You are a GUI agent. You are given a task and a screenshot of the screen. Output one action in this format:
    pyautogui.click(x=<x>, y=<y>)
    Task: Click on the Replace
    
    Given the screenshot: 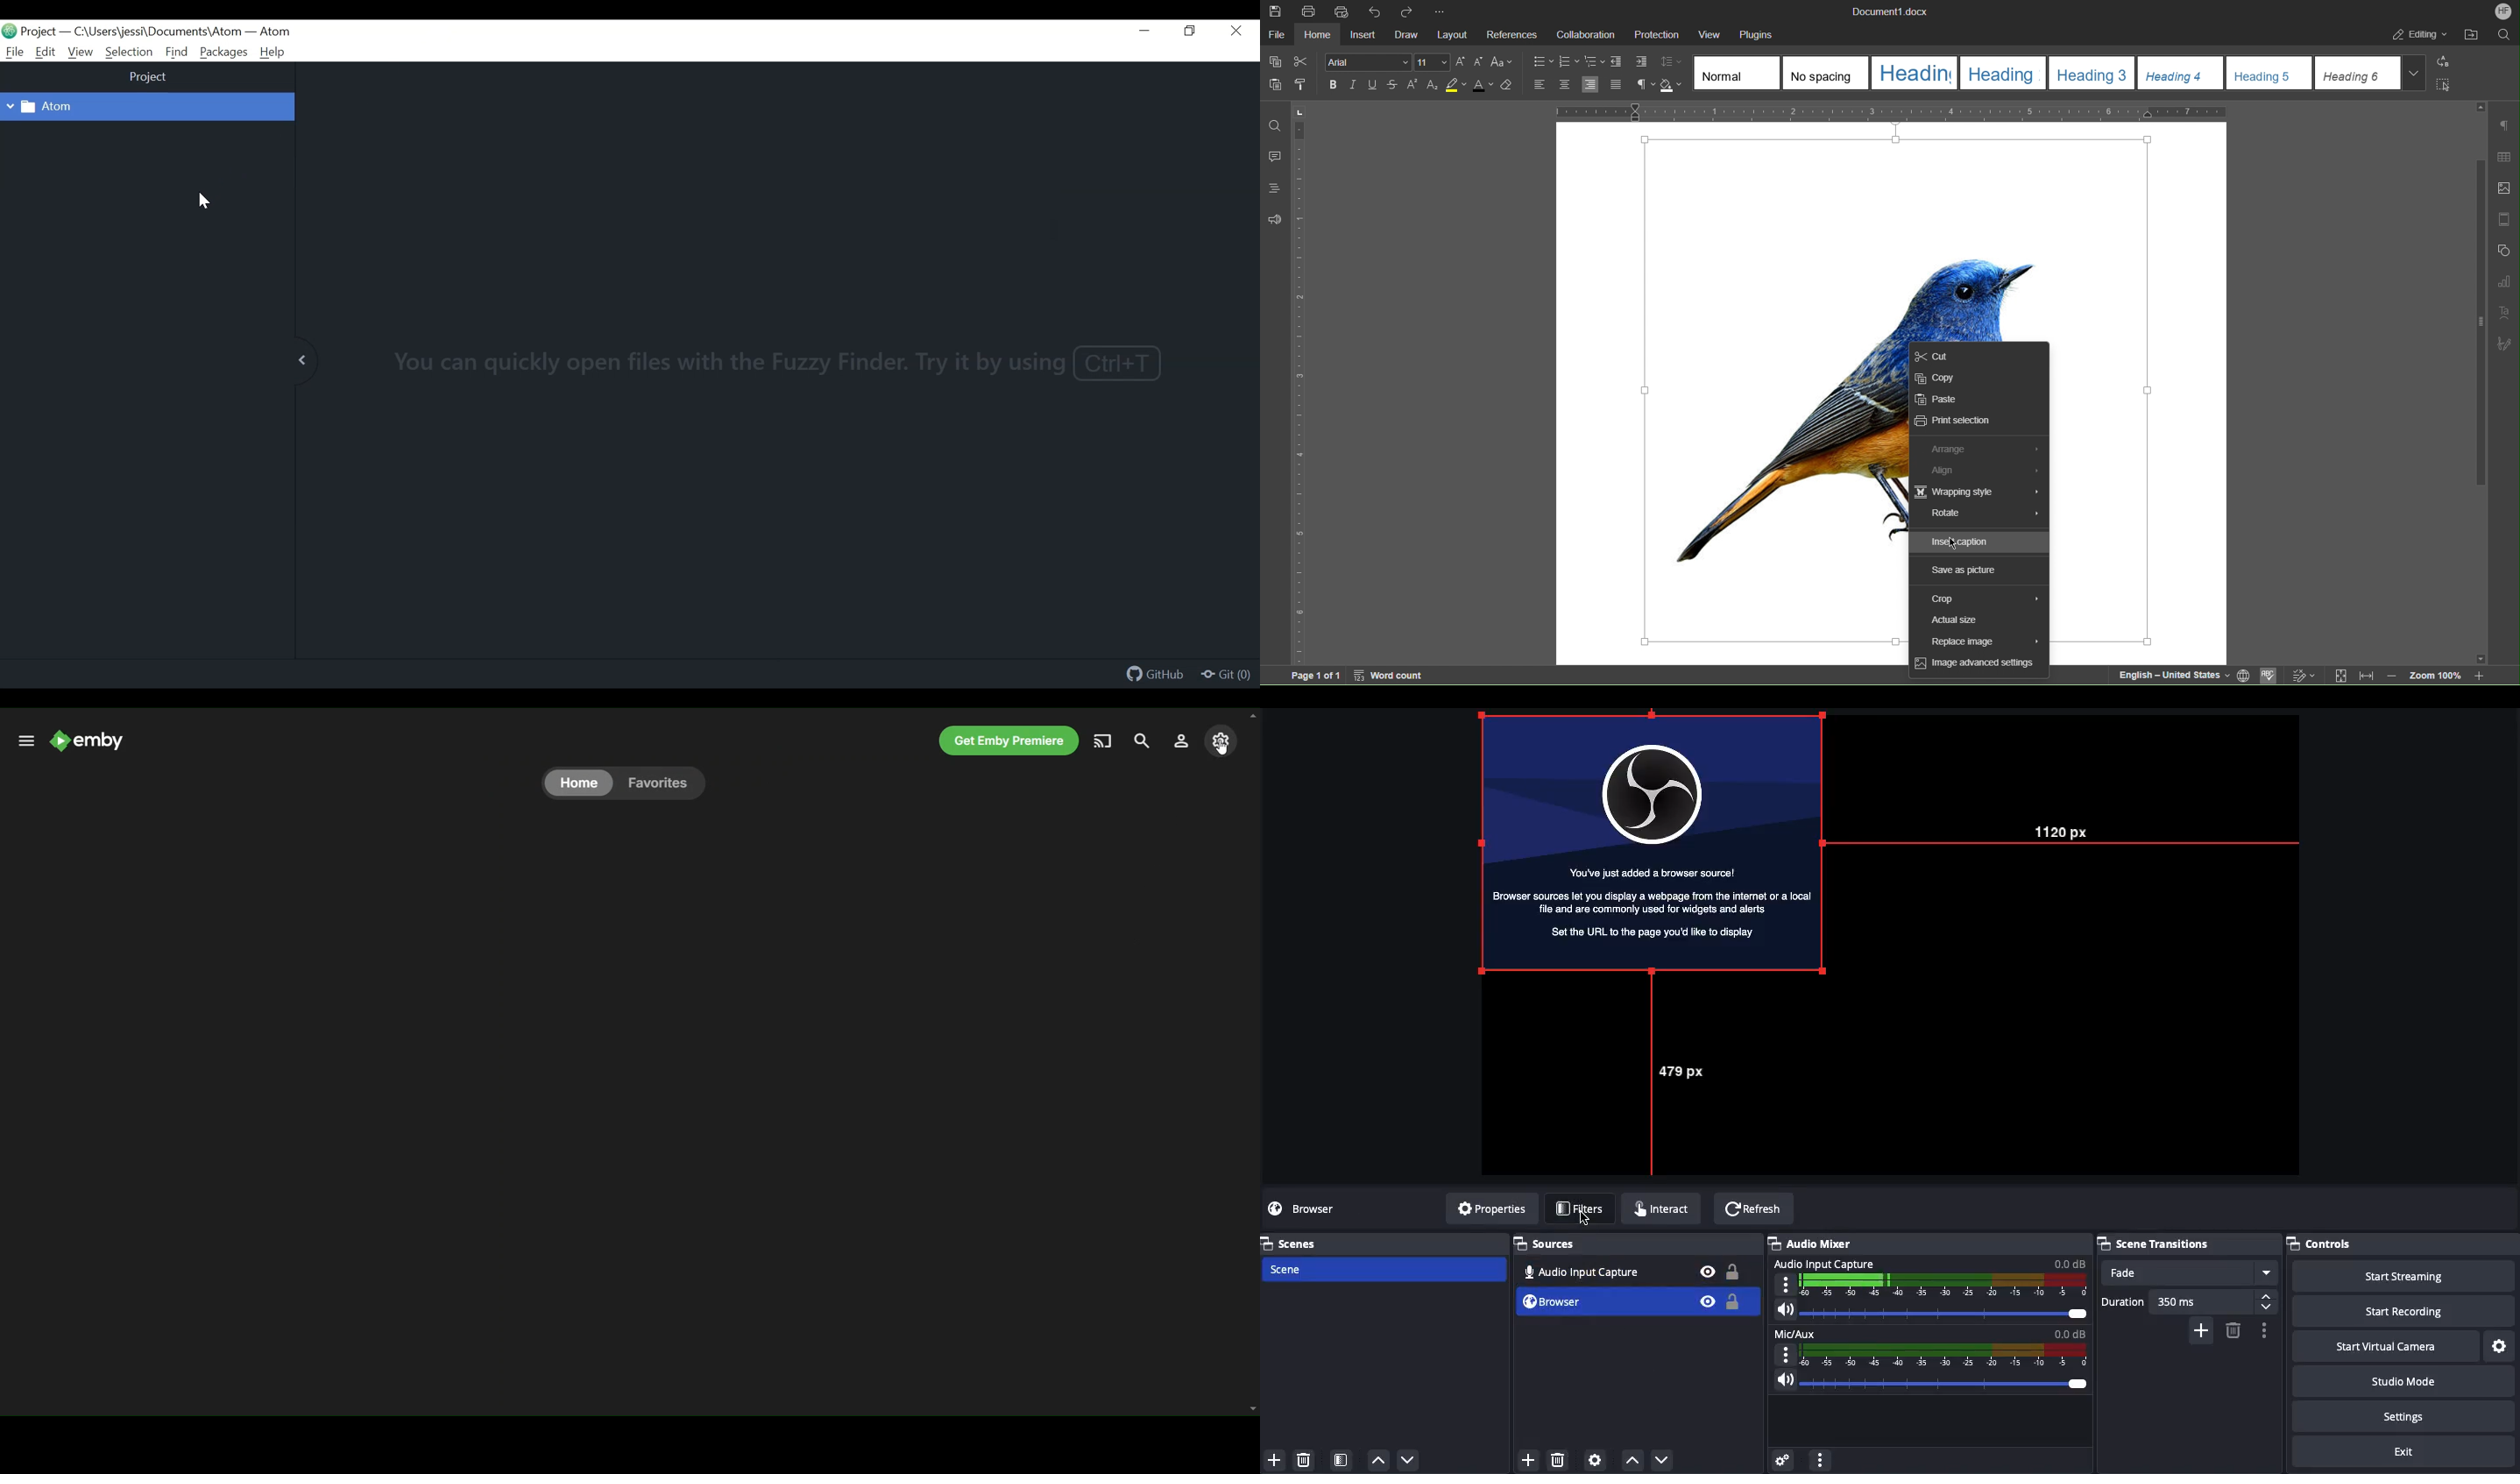 What is the action you would take?
    pyautogui.click(x=2442, y=62)
    